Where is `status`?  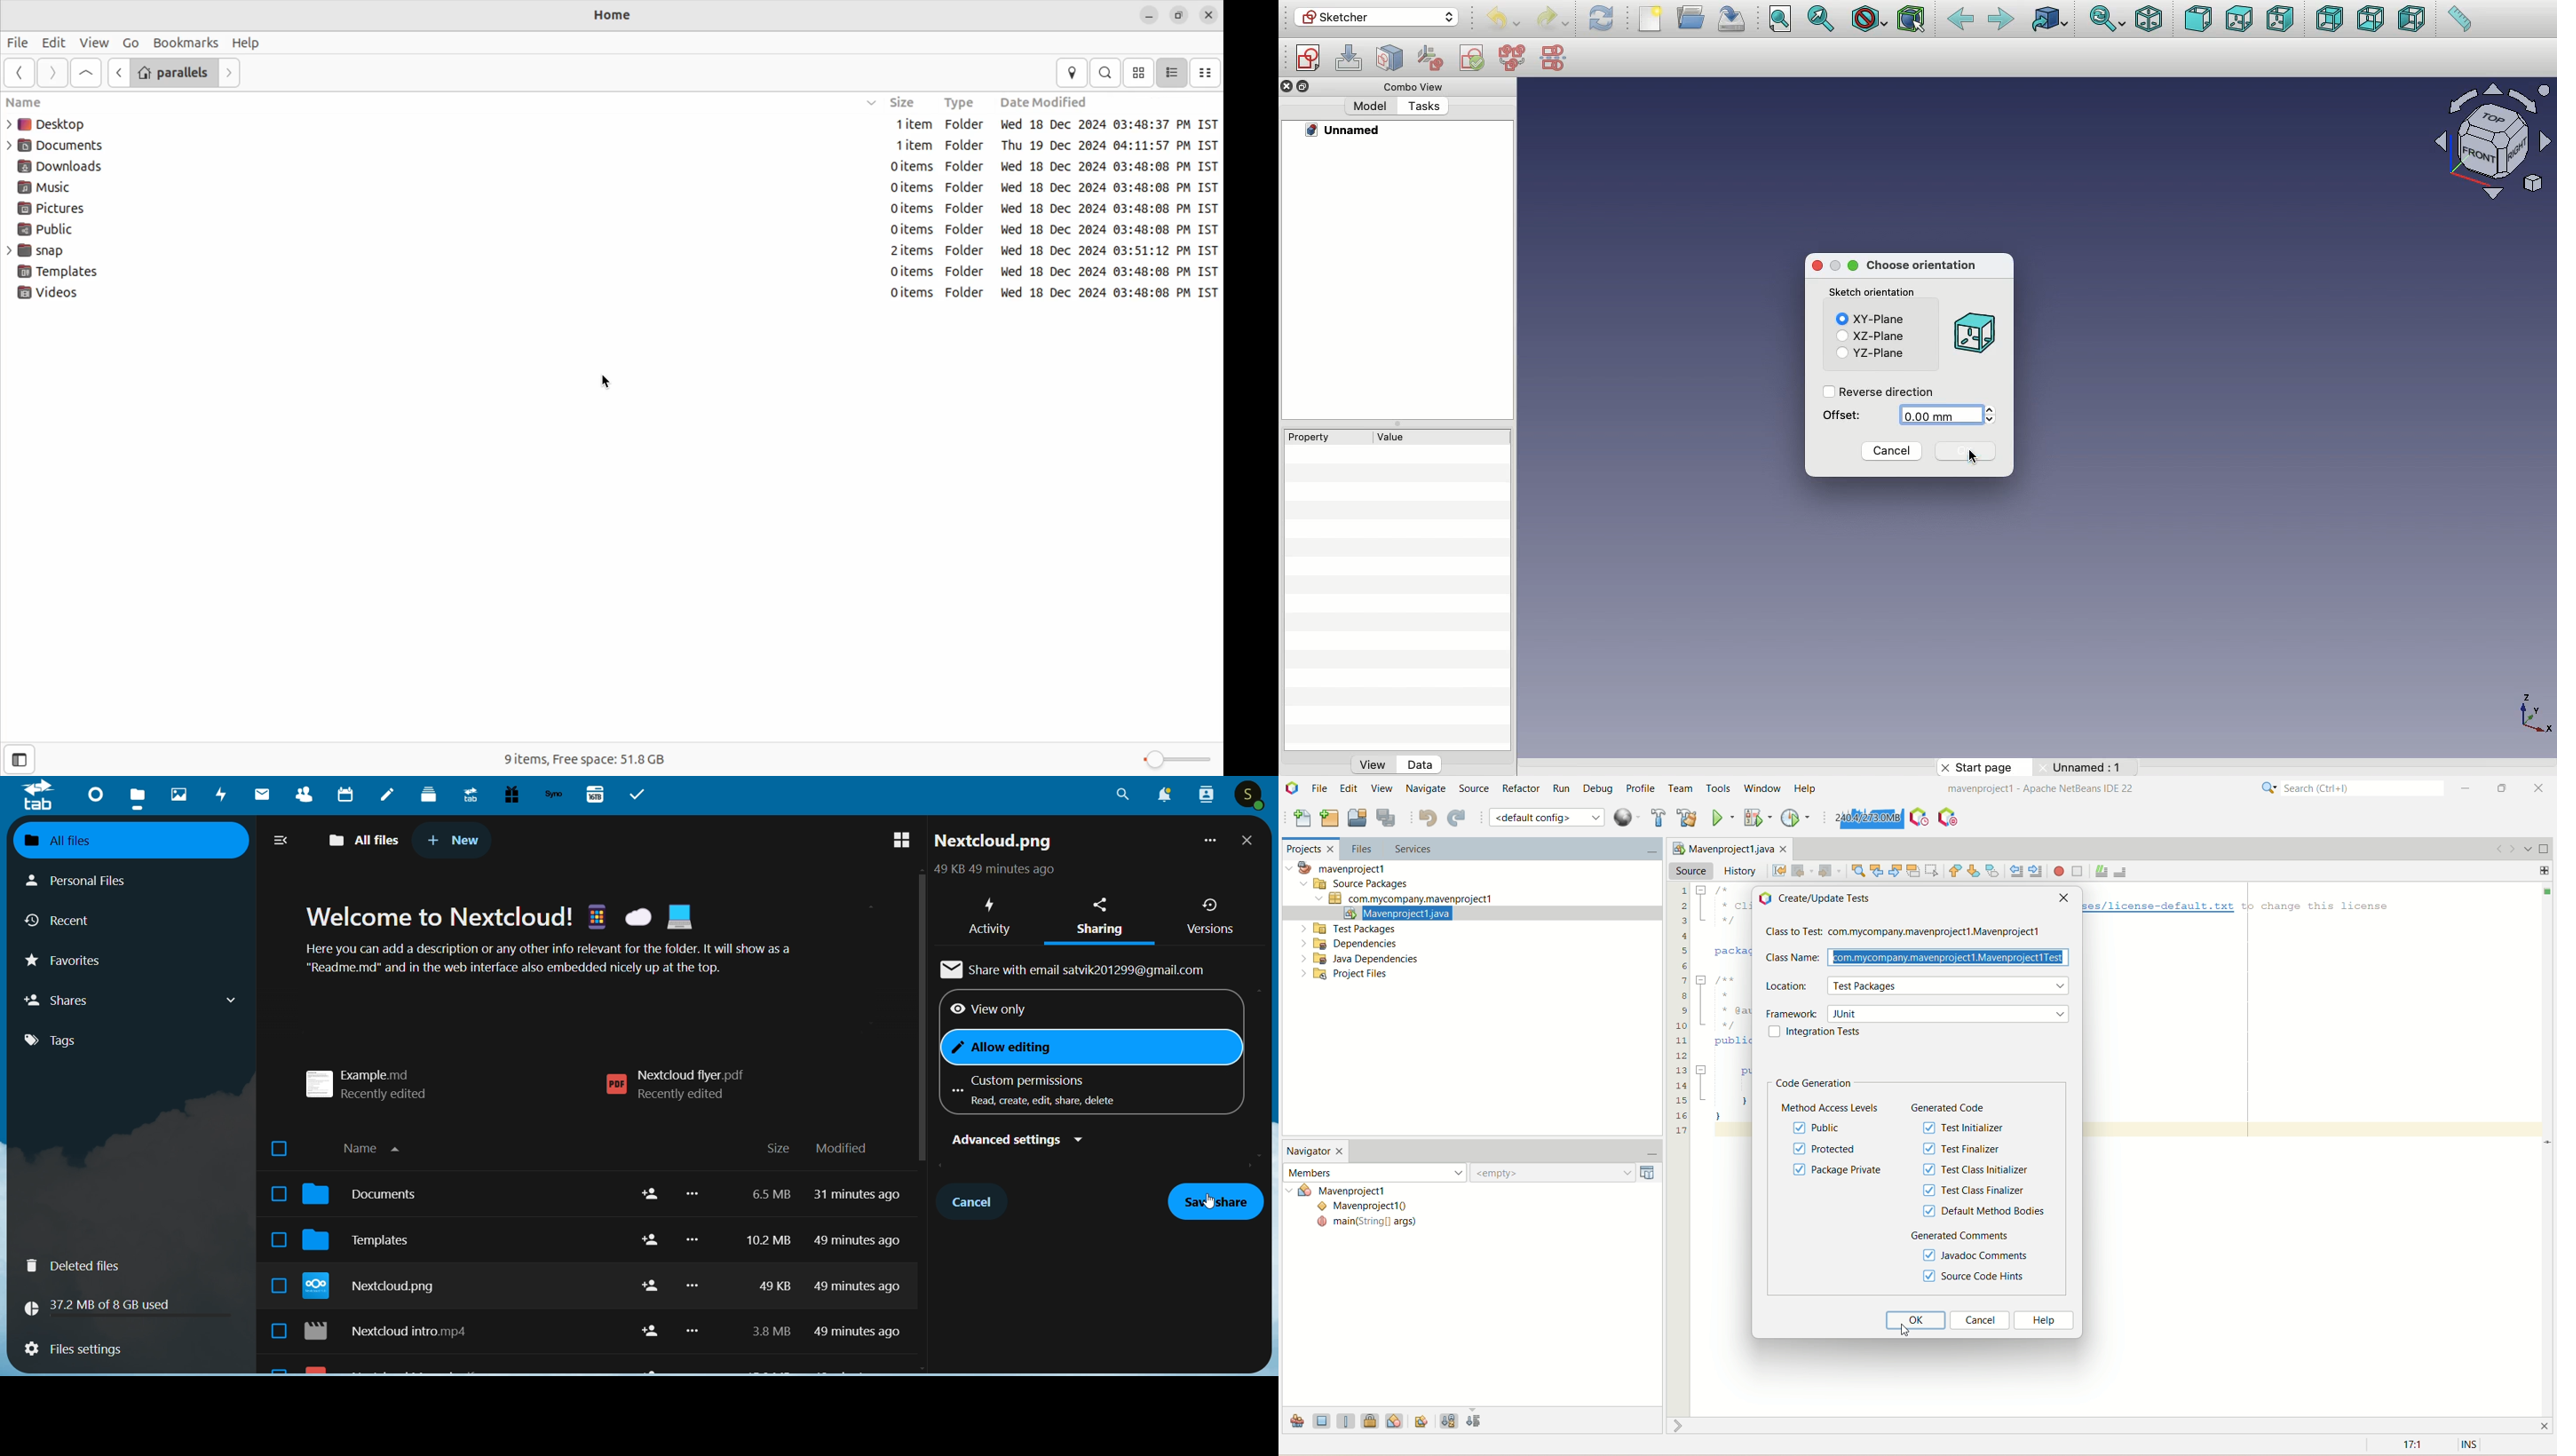 status is located at coordinates (992, 871).